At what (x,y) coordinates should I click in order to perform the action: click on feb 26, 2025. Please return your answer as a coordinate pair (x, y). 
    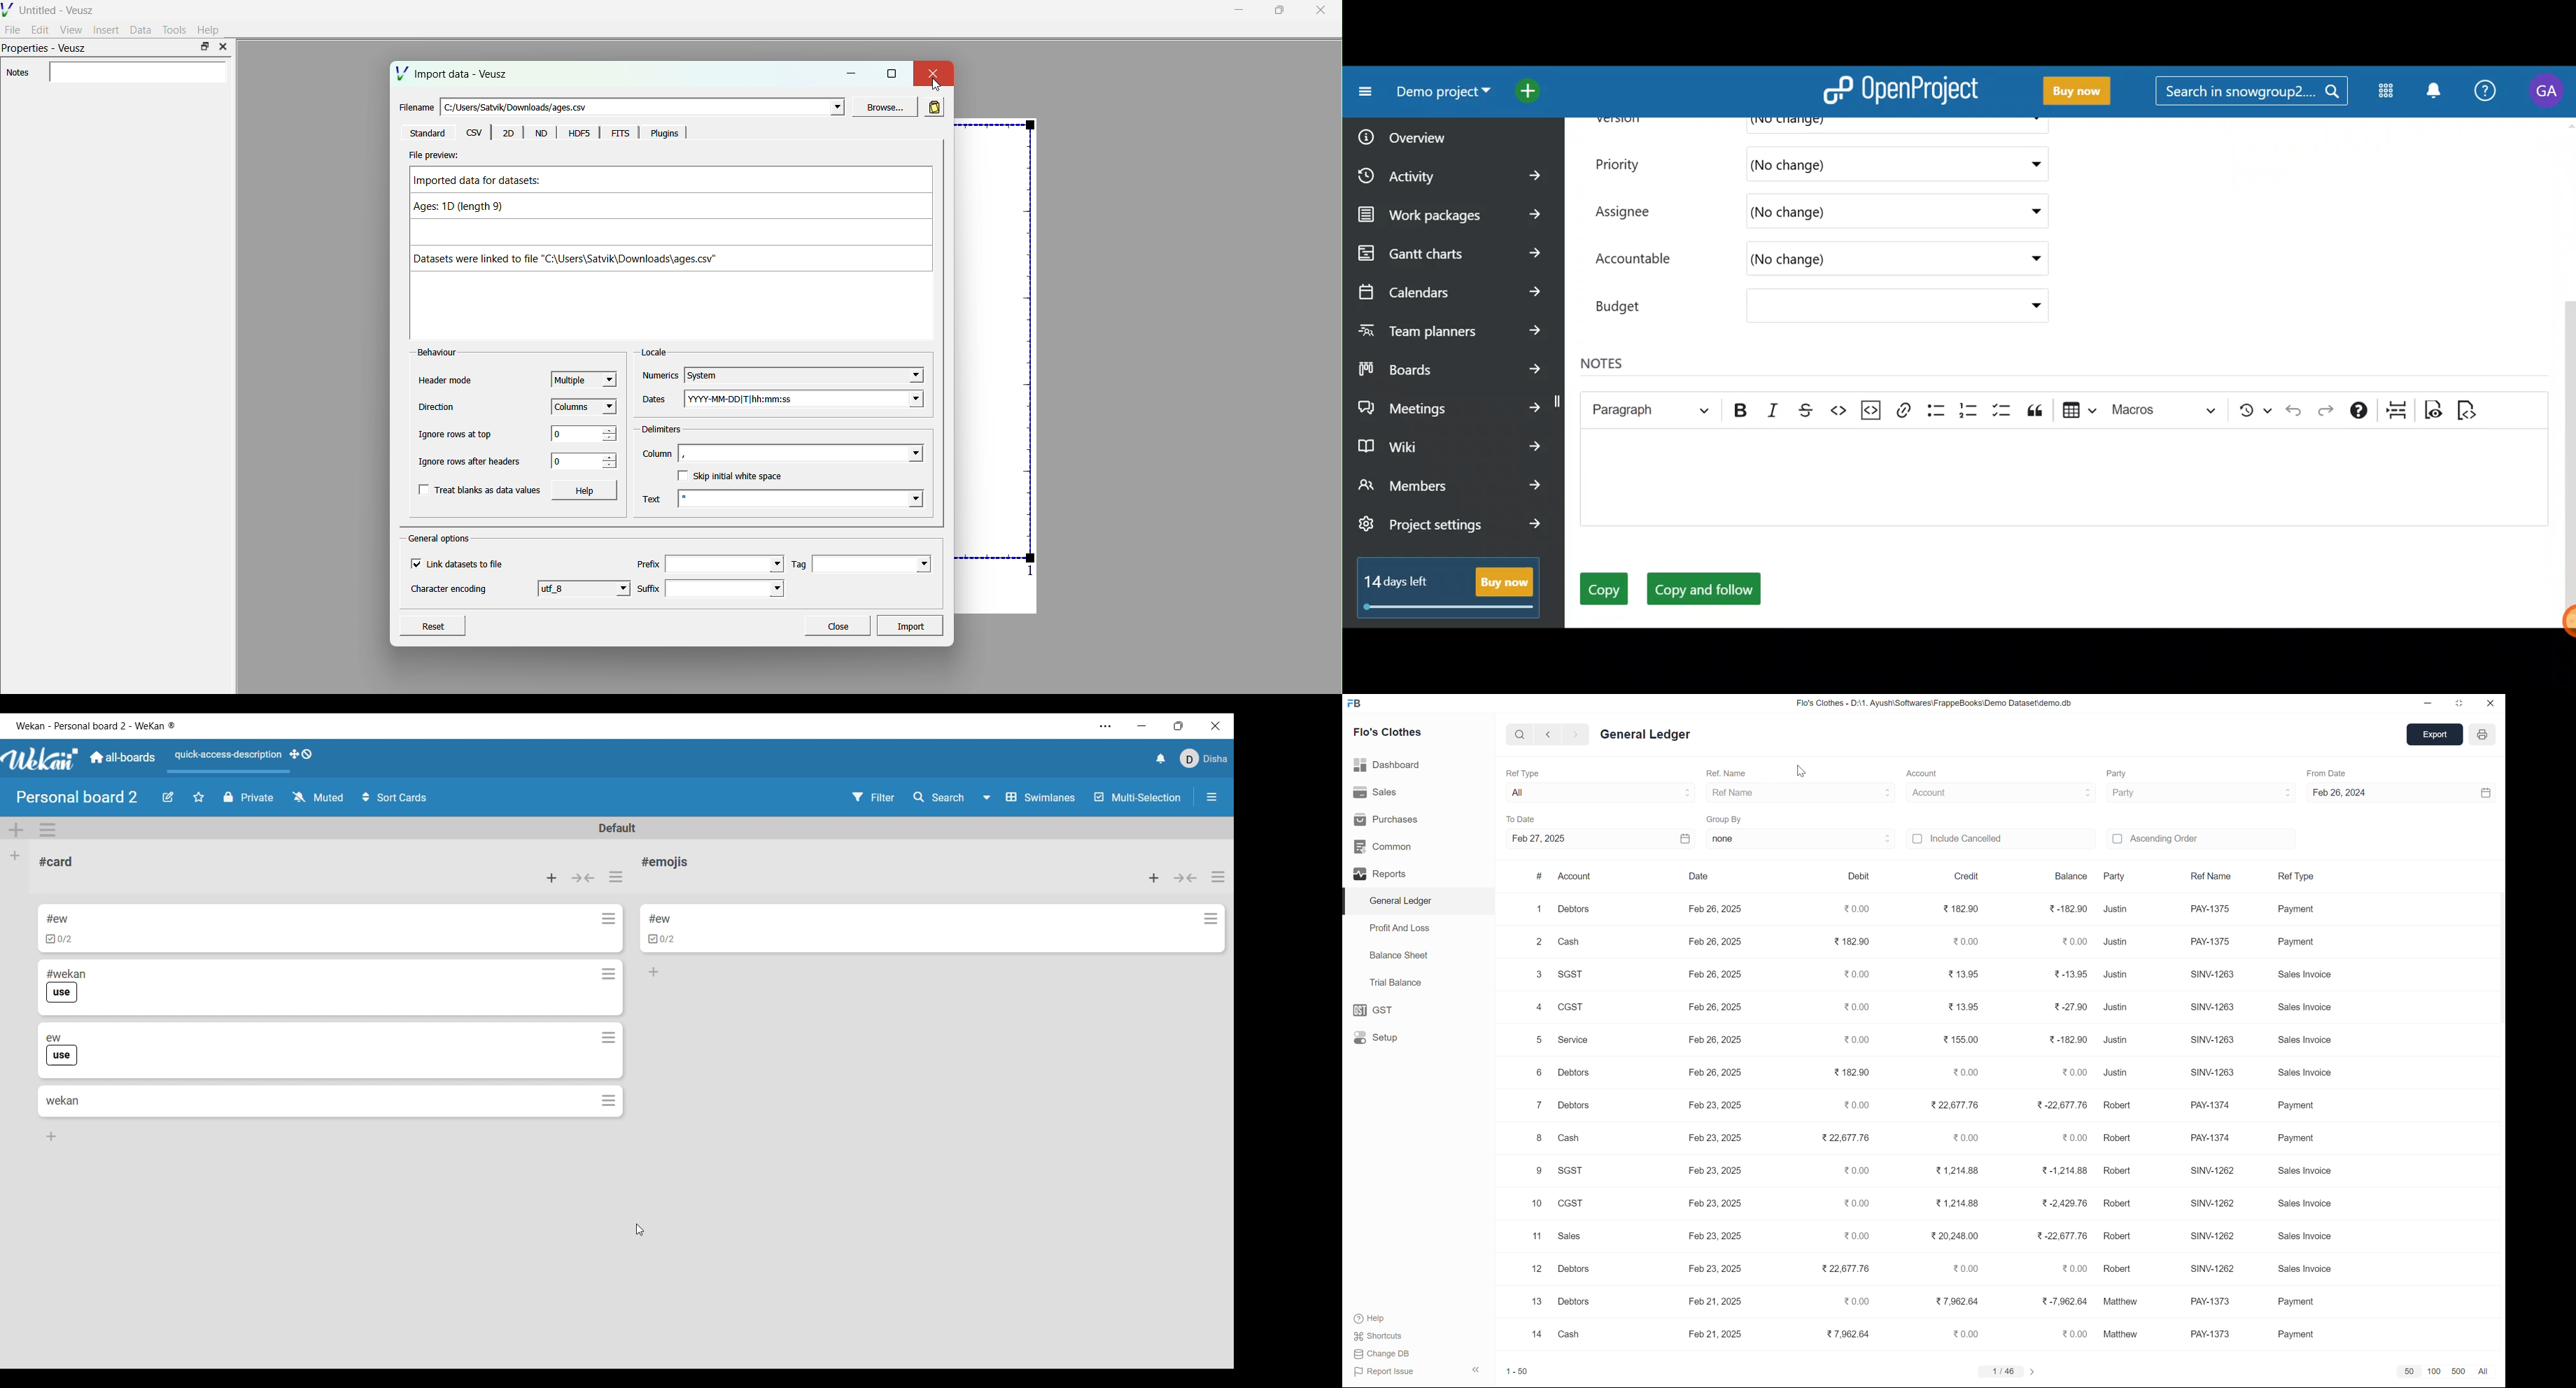
    Looking at the image, I should click on (1718, 1301).